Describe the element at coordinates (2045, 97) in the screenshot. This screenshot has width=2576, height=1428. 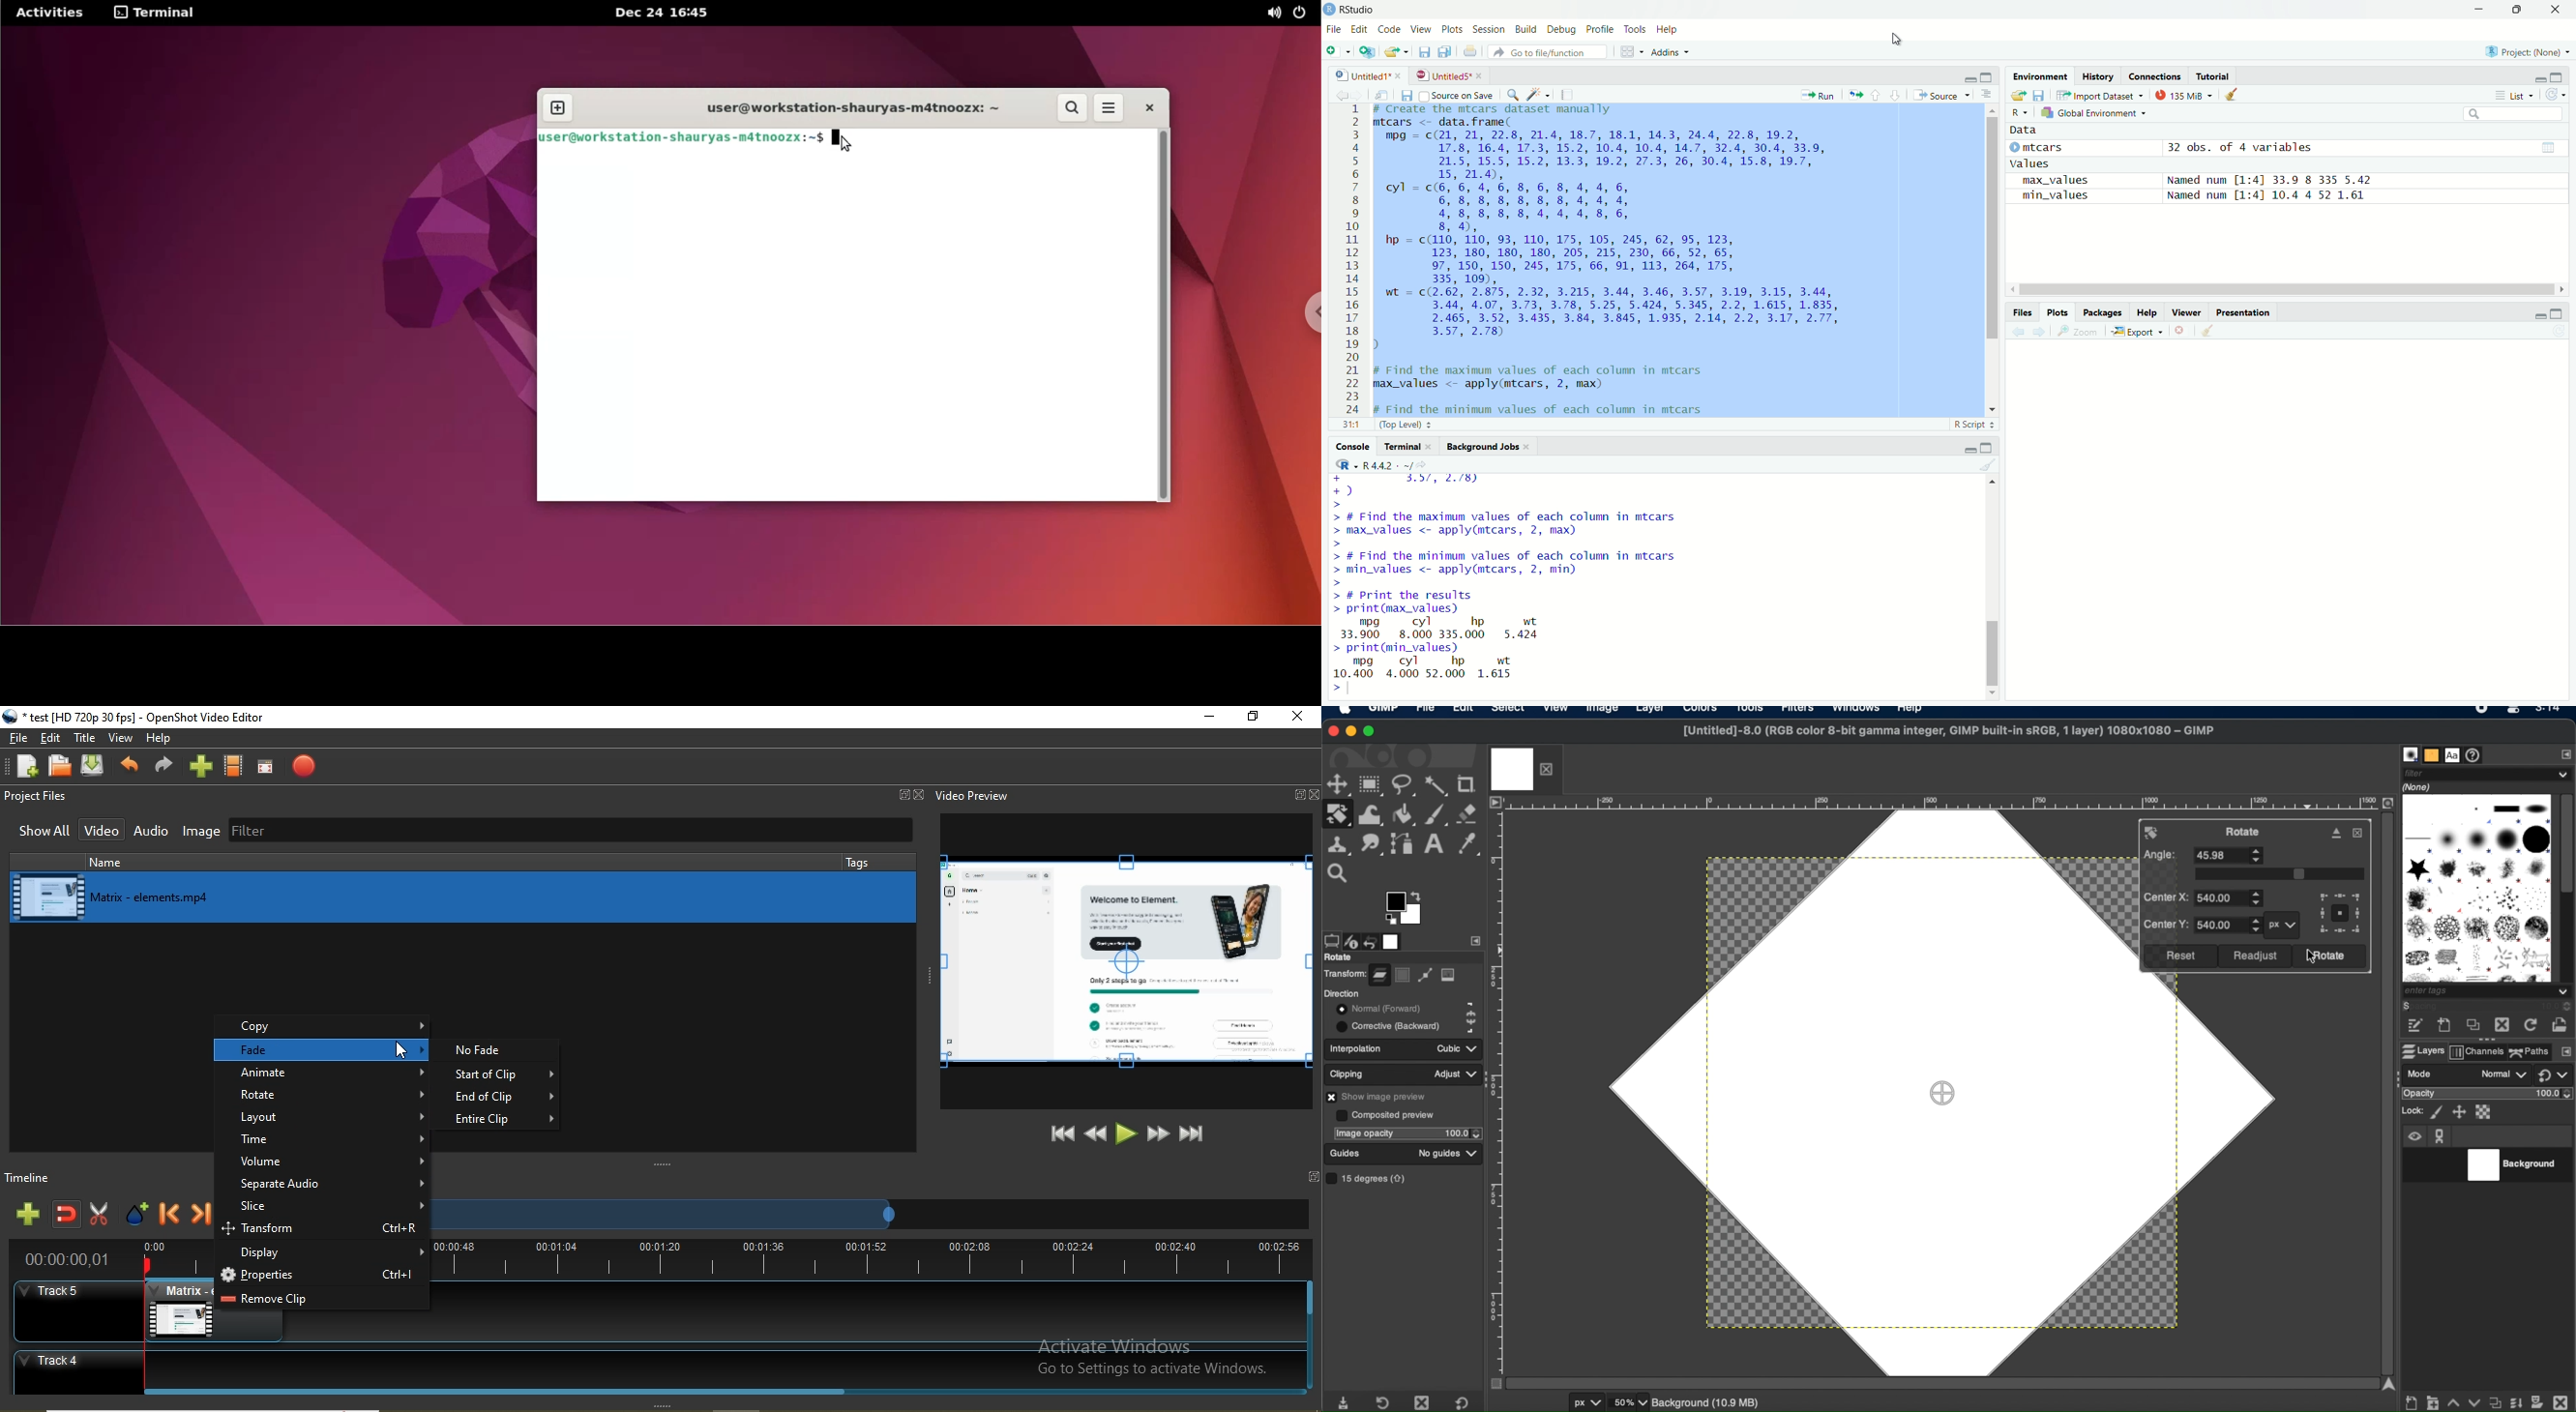
I see `files` at that location.